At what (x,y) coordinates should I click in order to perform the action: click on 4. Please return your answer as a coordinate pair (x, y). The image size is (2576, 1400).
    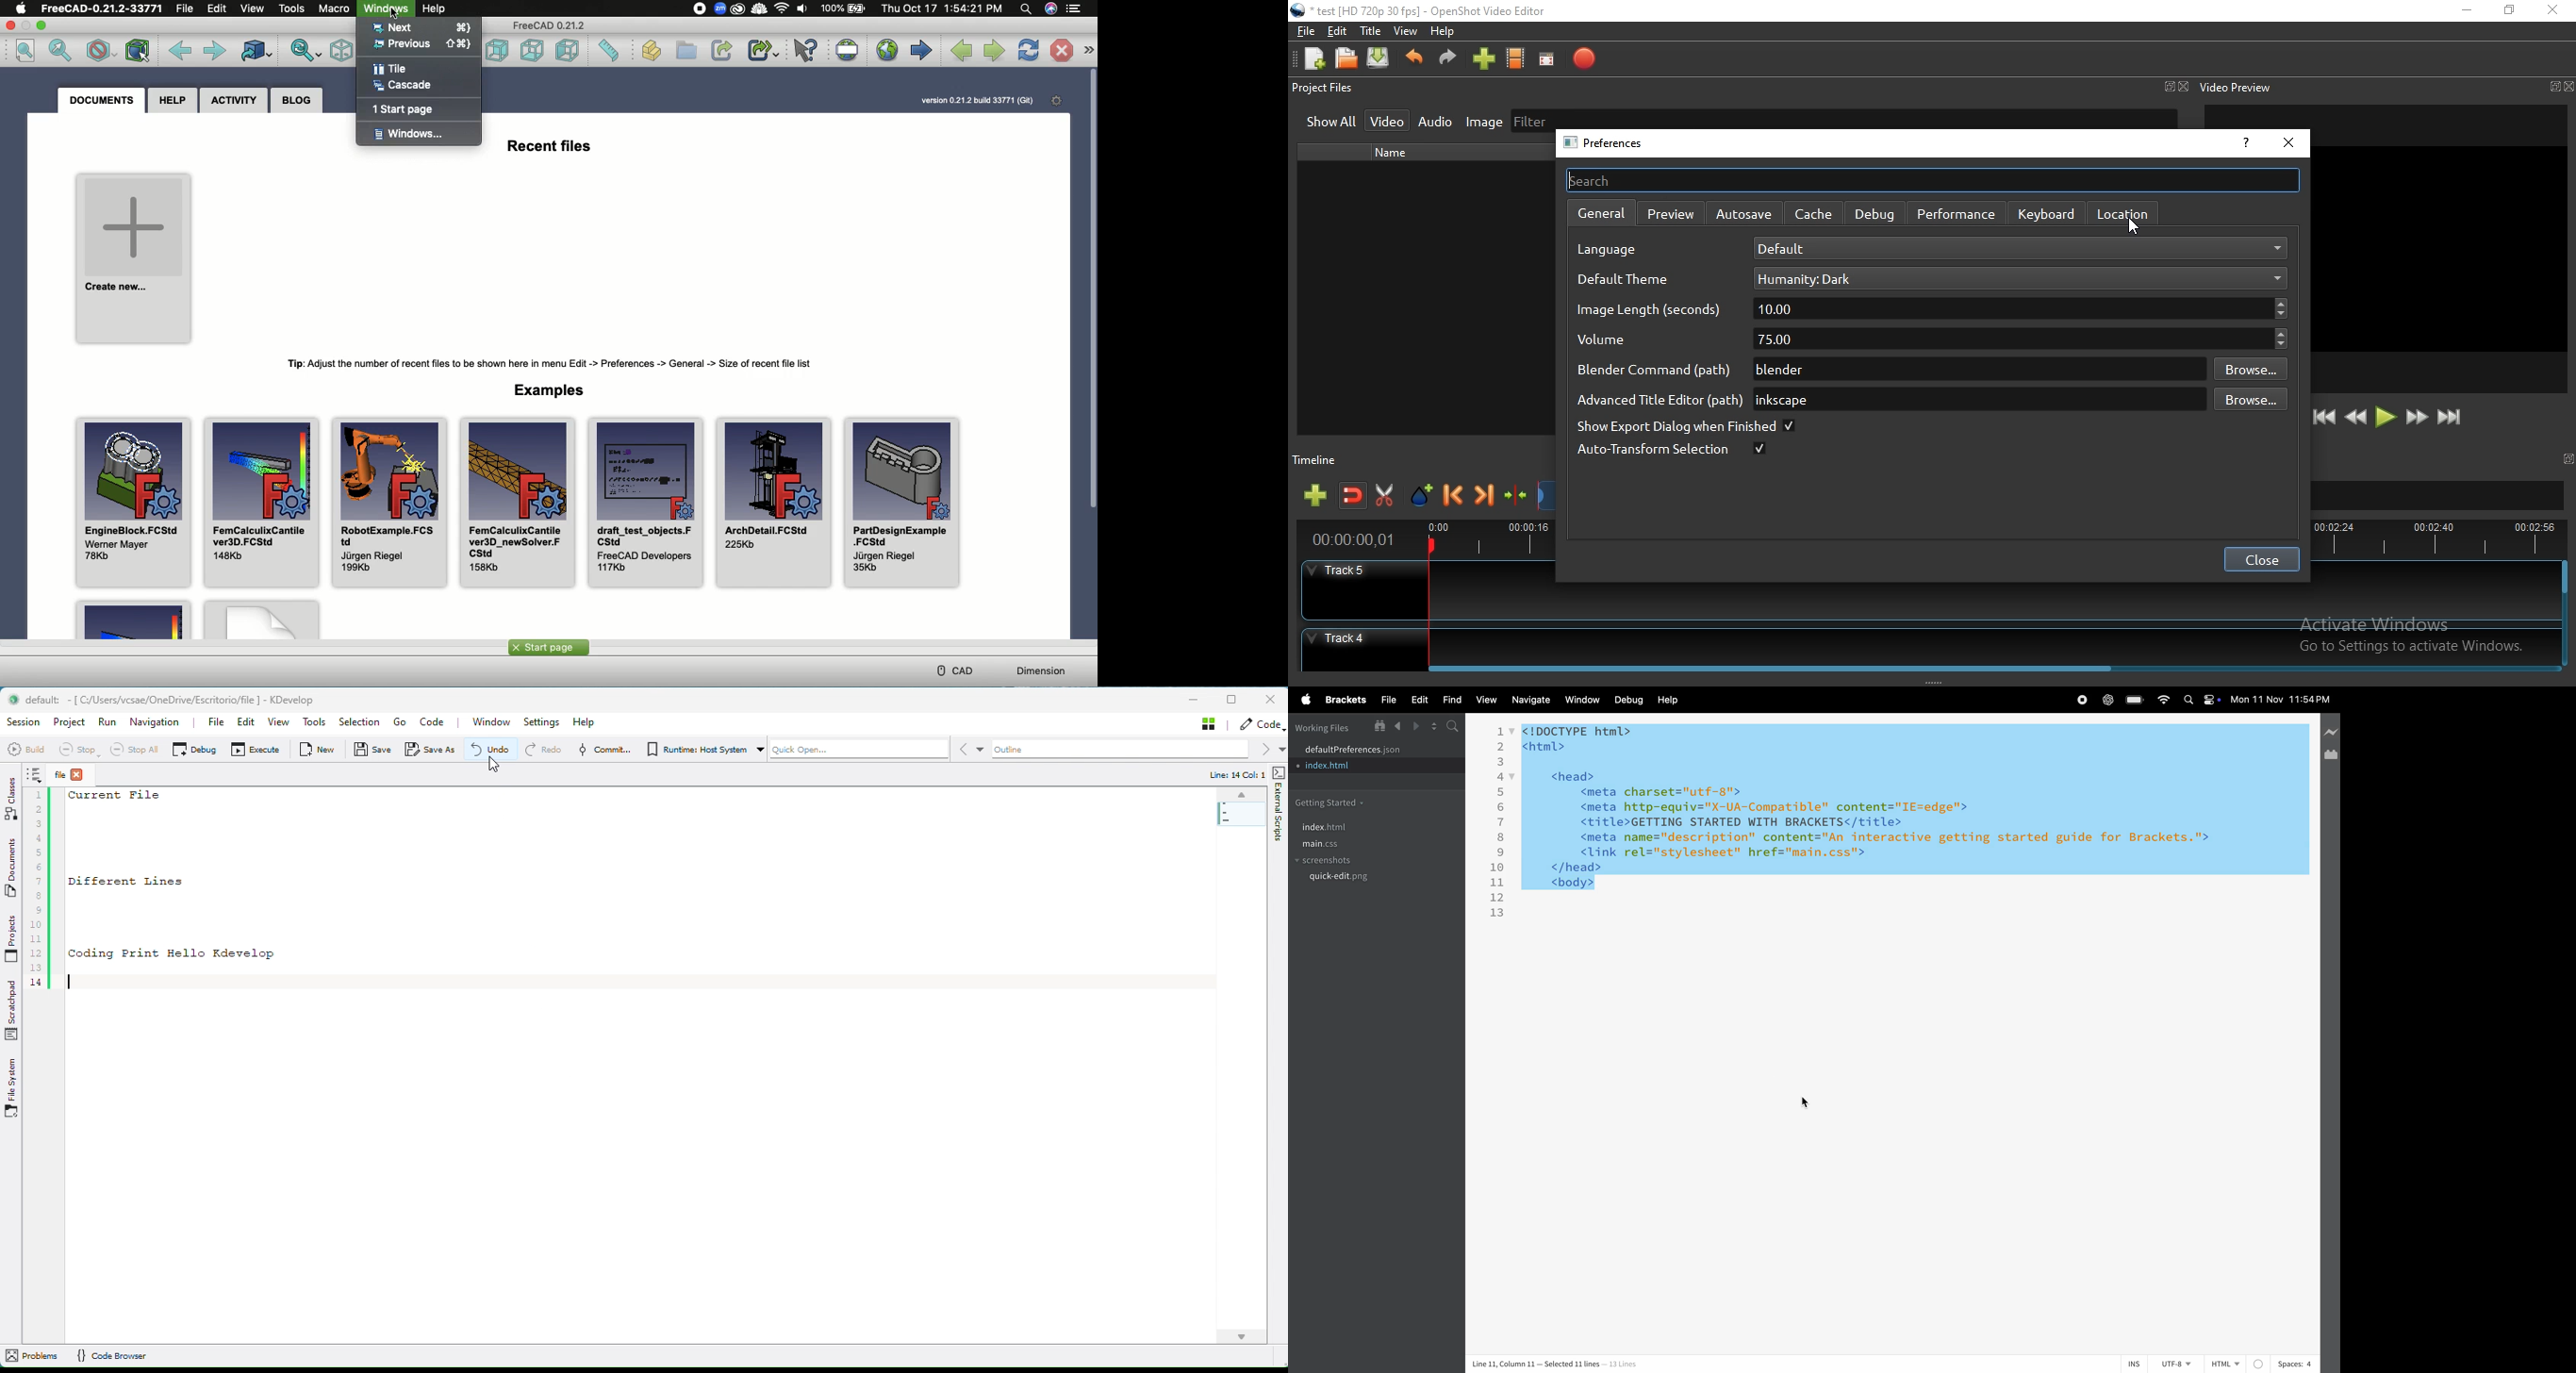
    Looking at the image, I should click on (1500, 778).